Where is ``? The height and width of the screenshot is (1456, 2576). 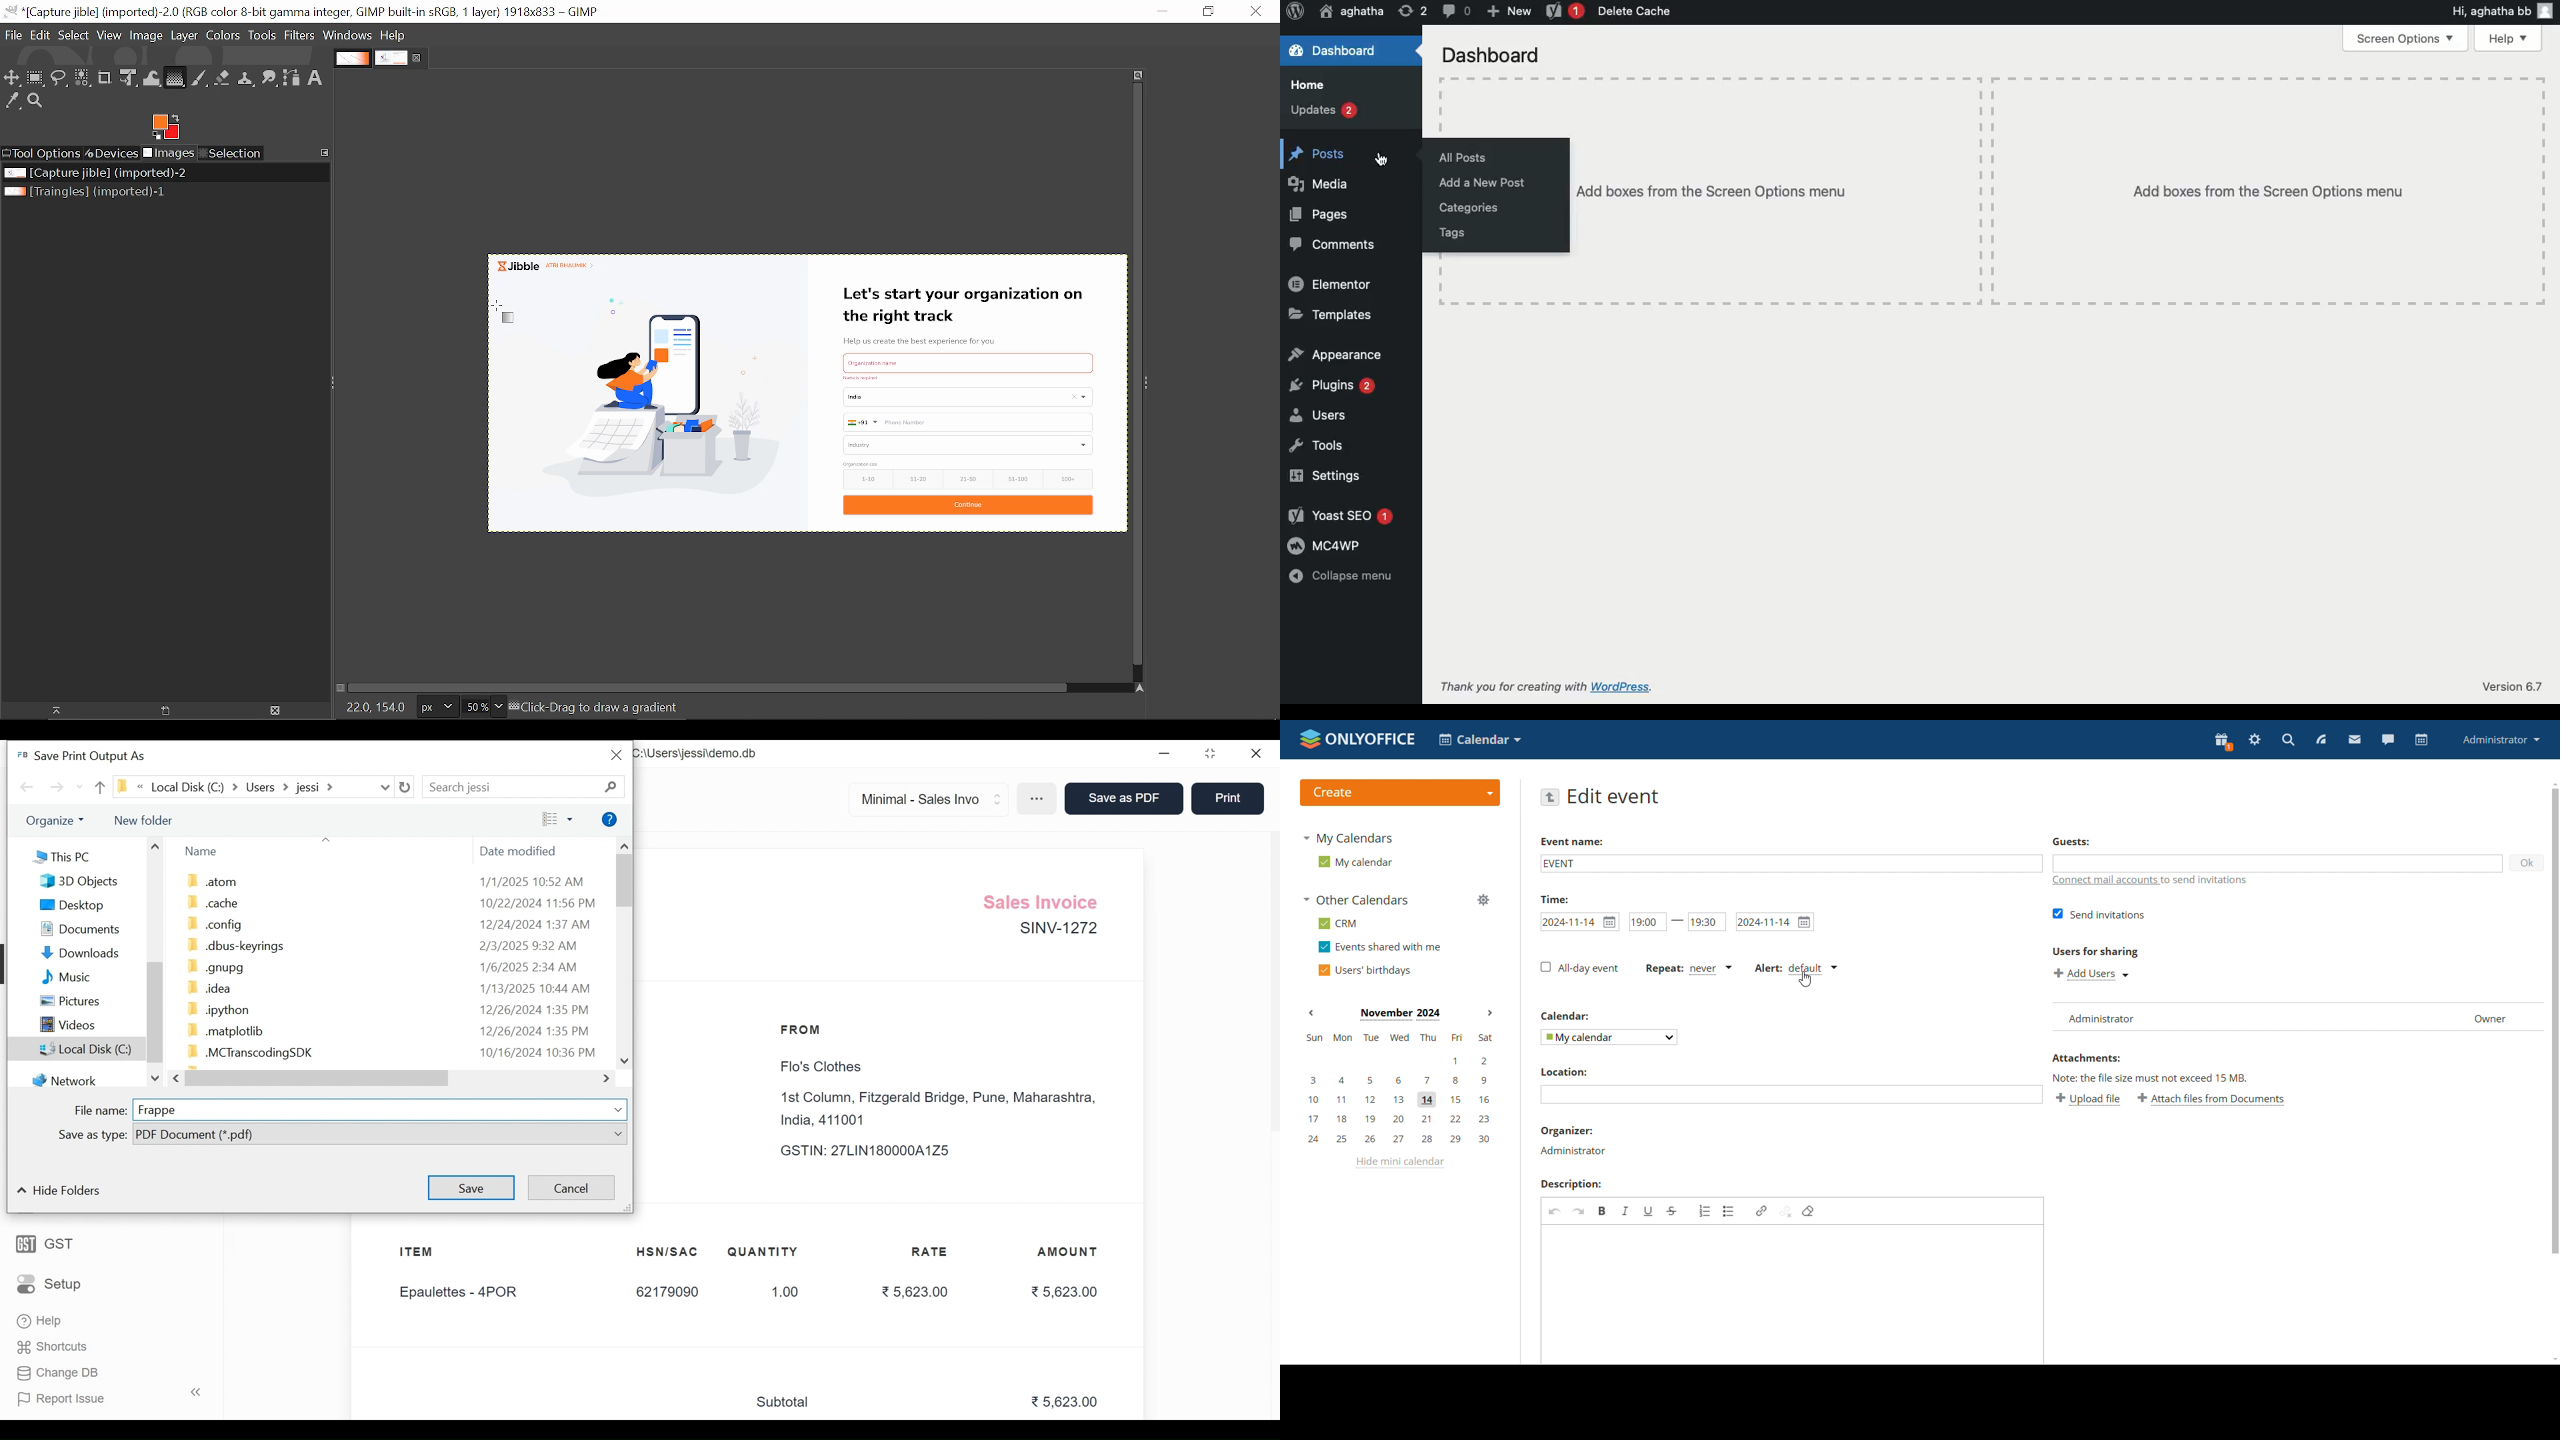
 is located at coordinates (60, 820).